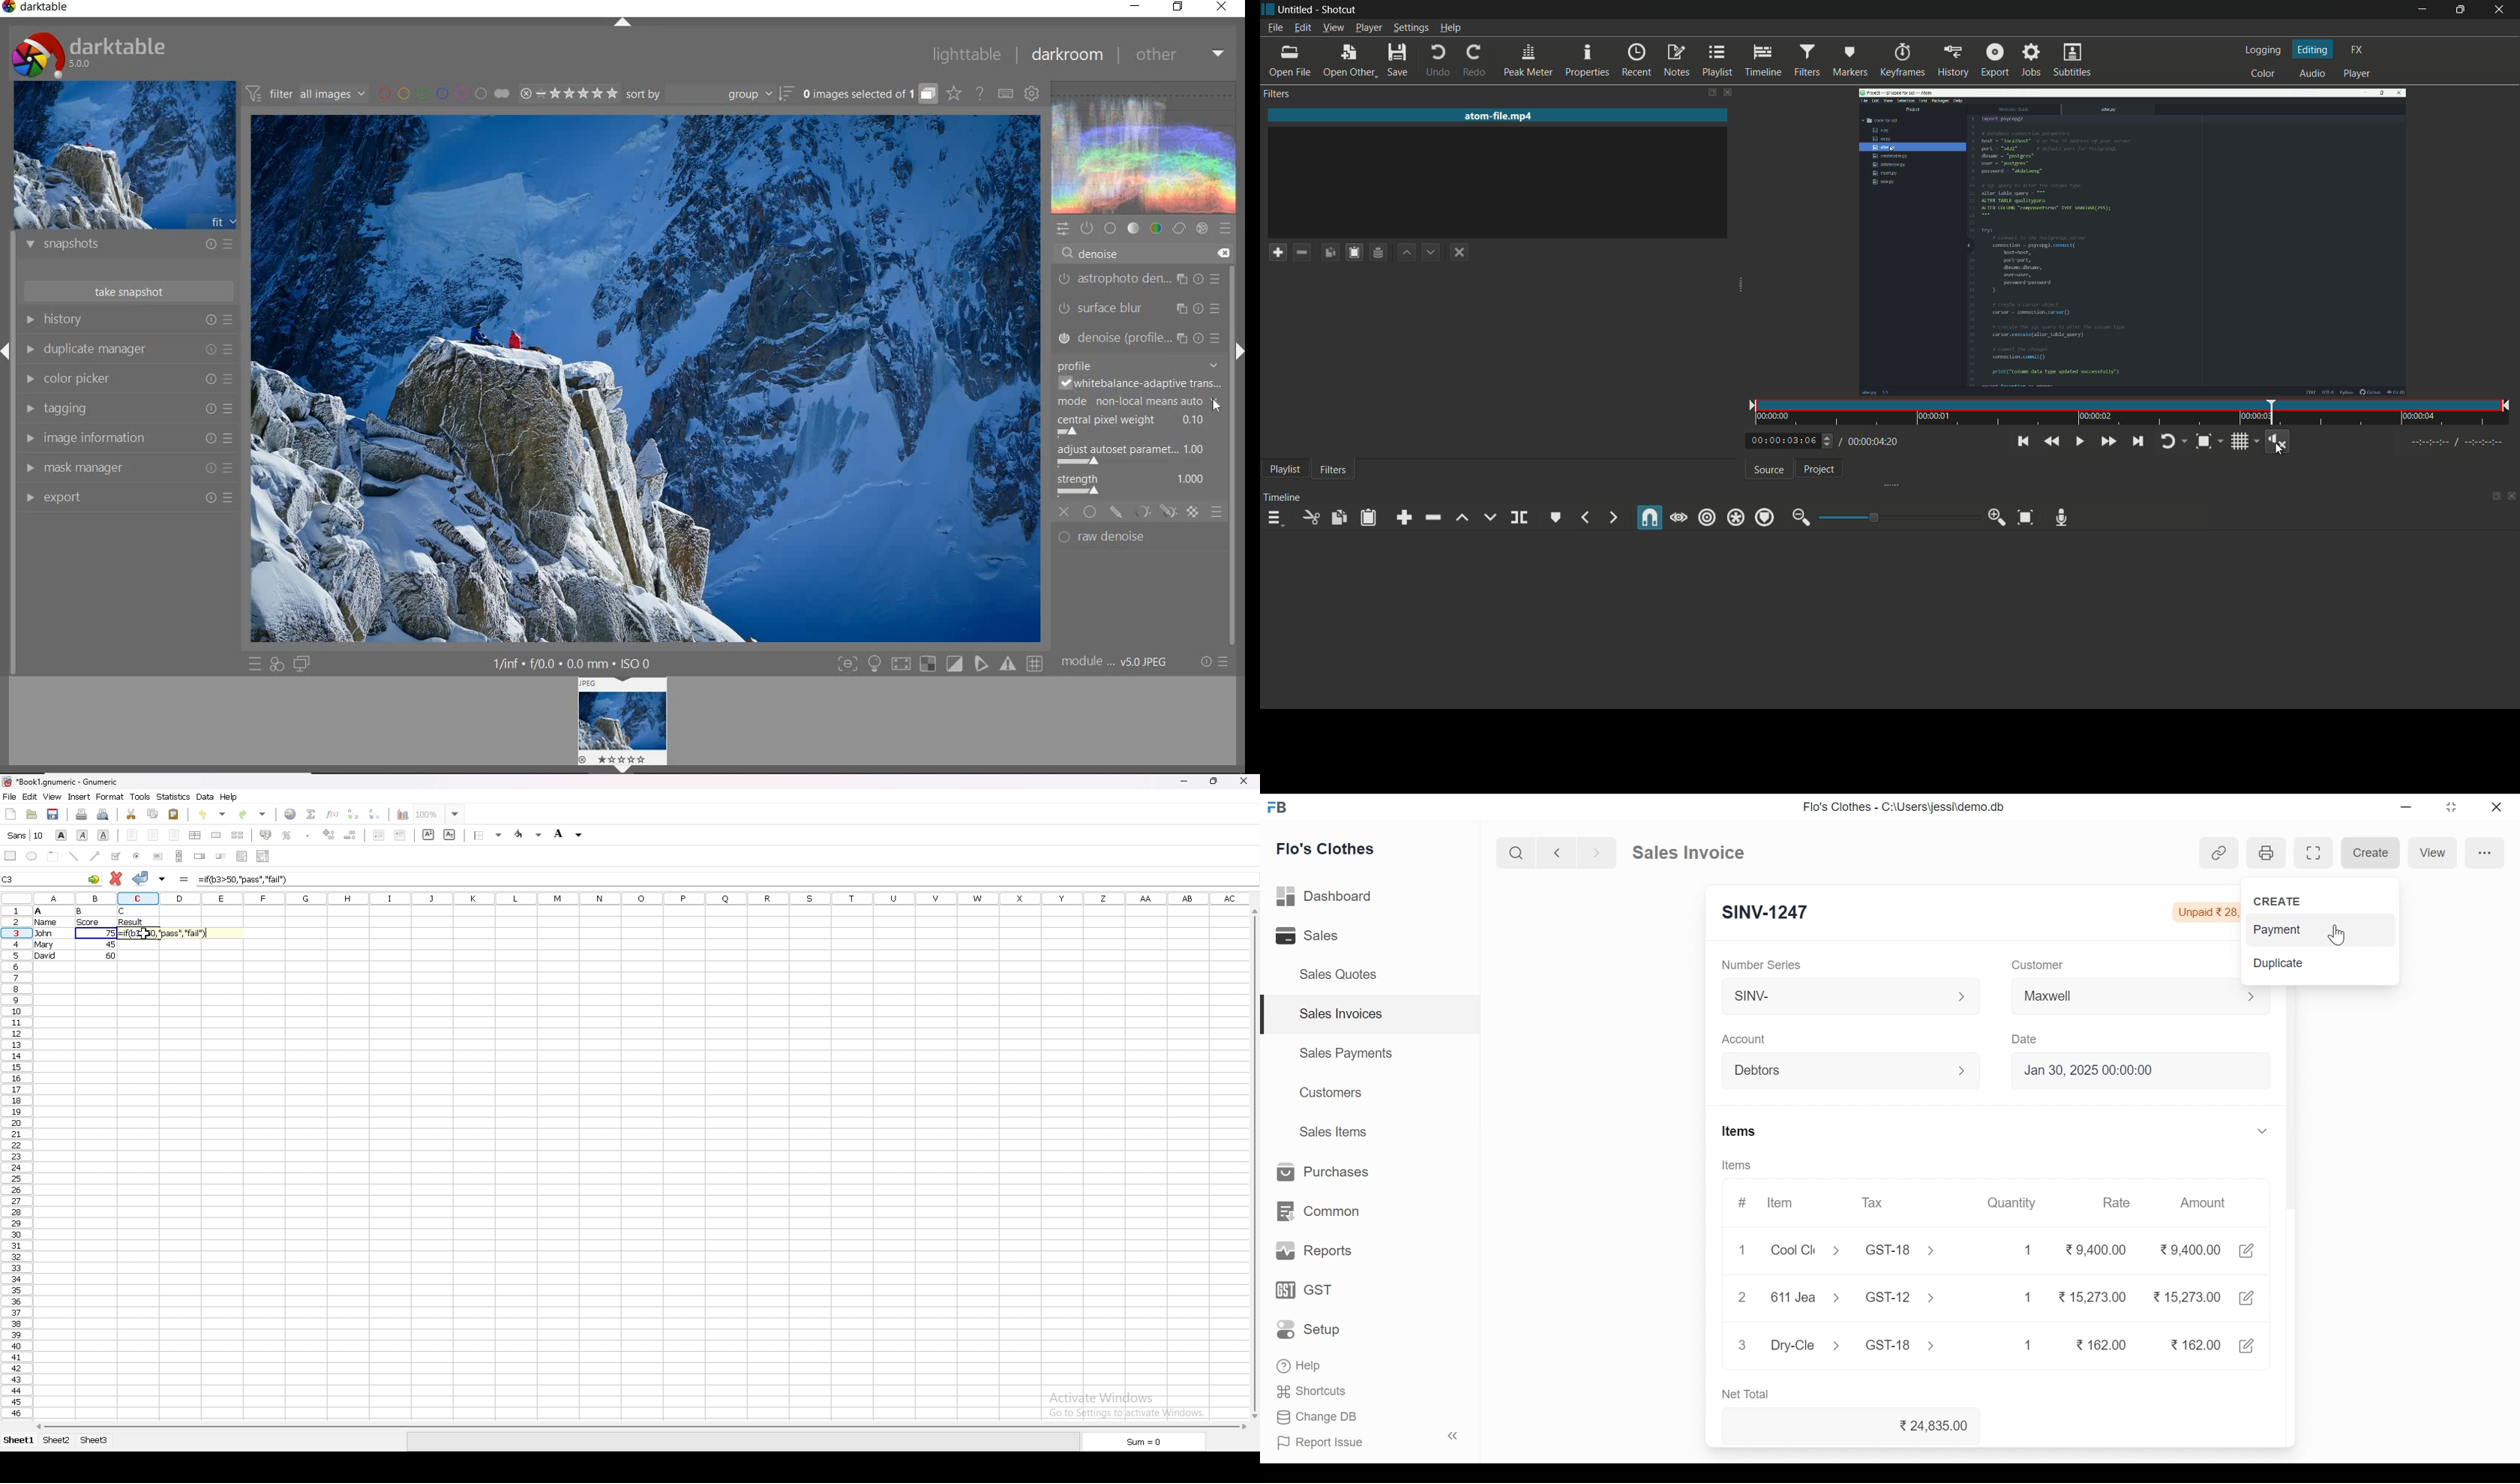 The height and width of the screenshot is (1484, 2520). What do you see at coordinates (1781, 1203) in the screenshot?
I see `Item` at bounding box center [1781, 1203].